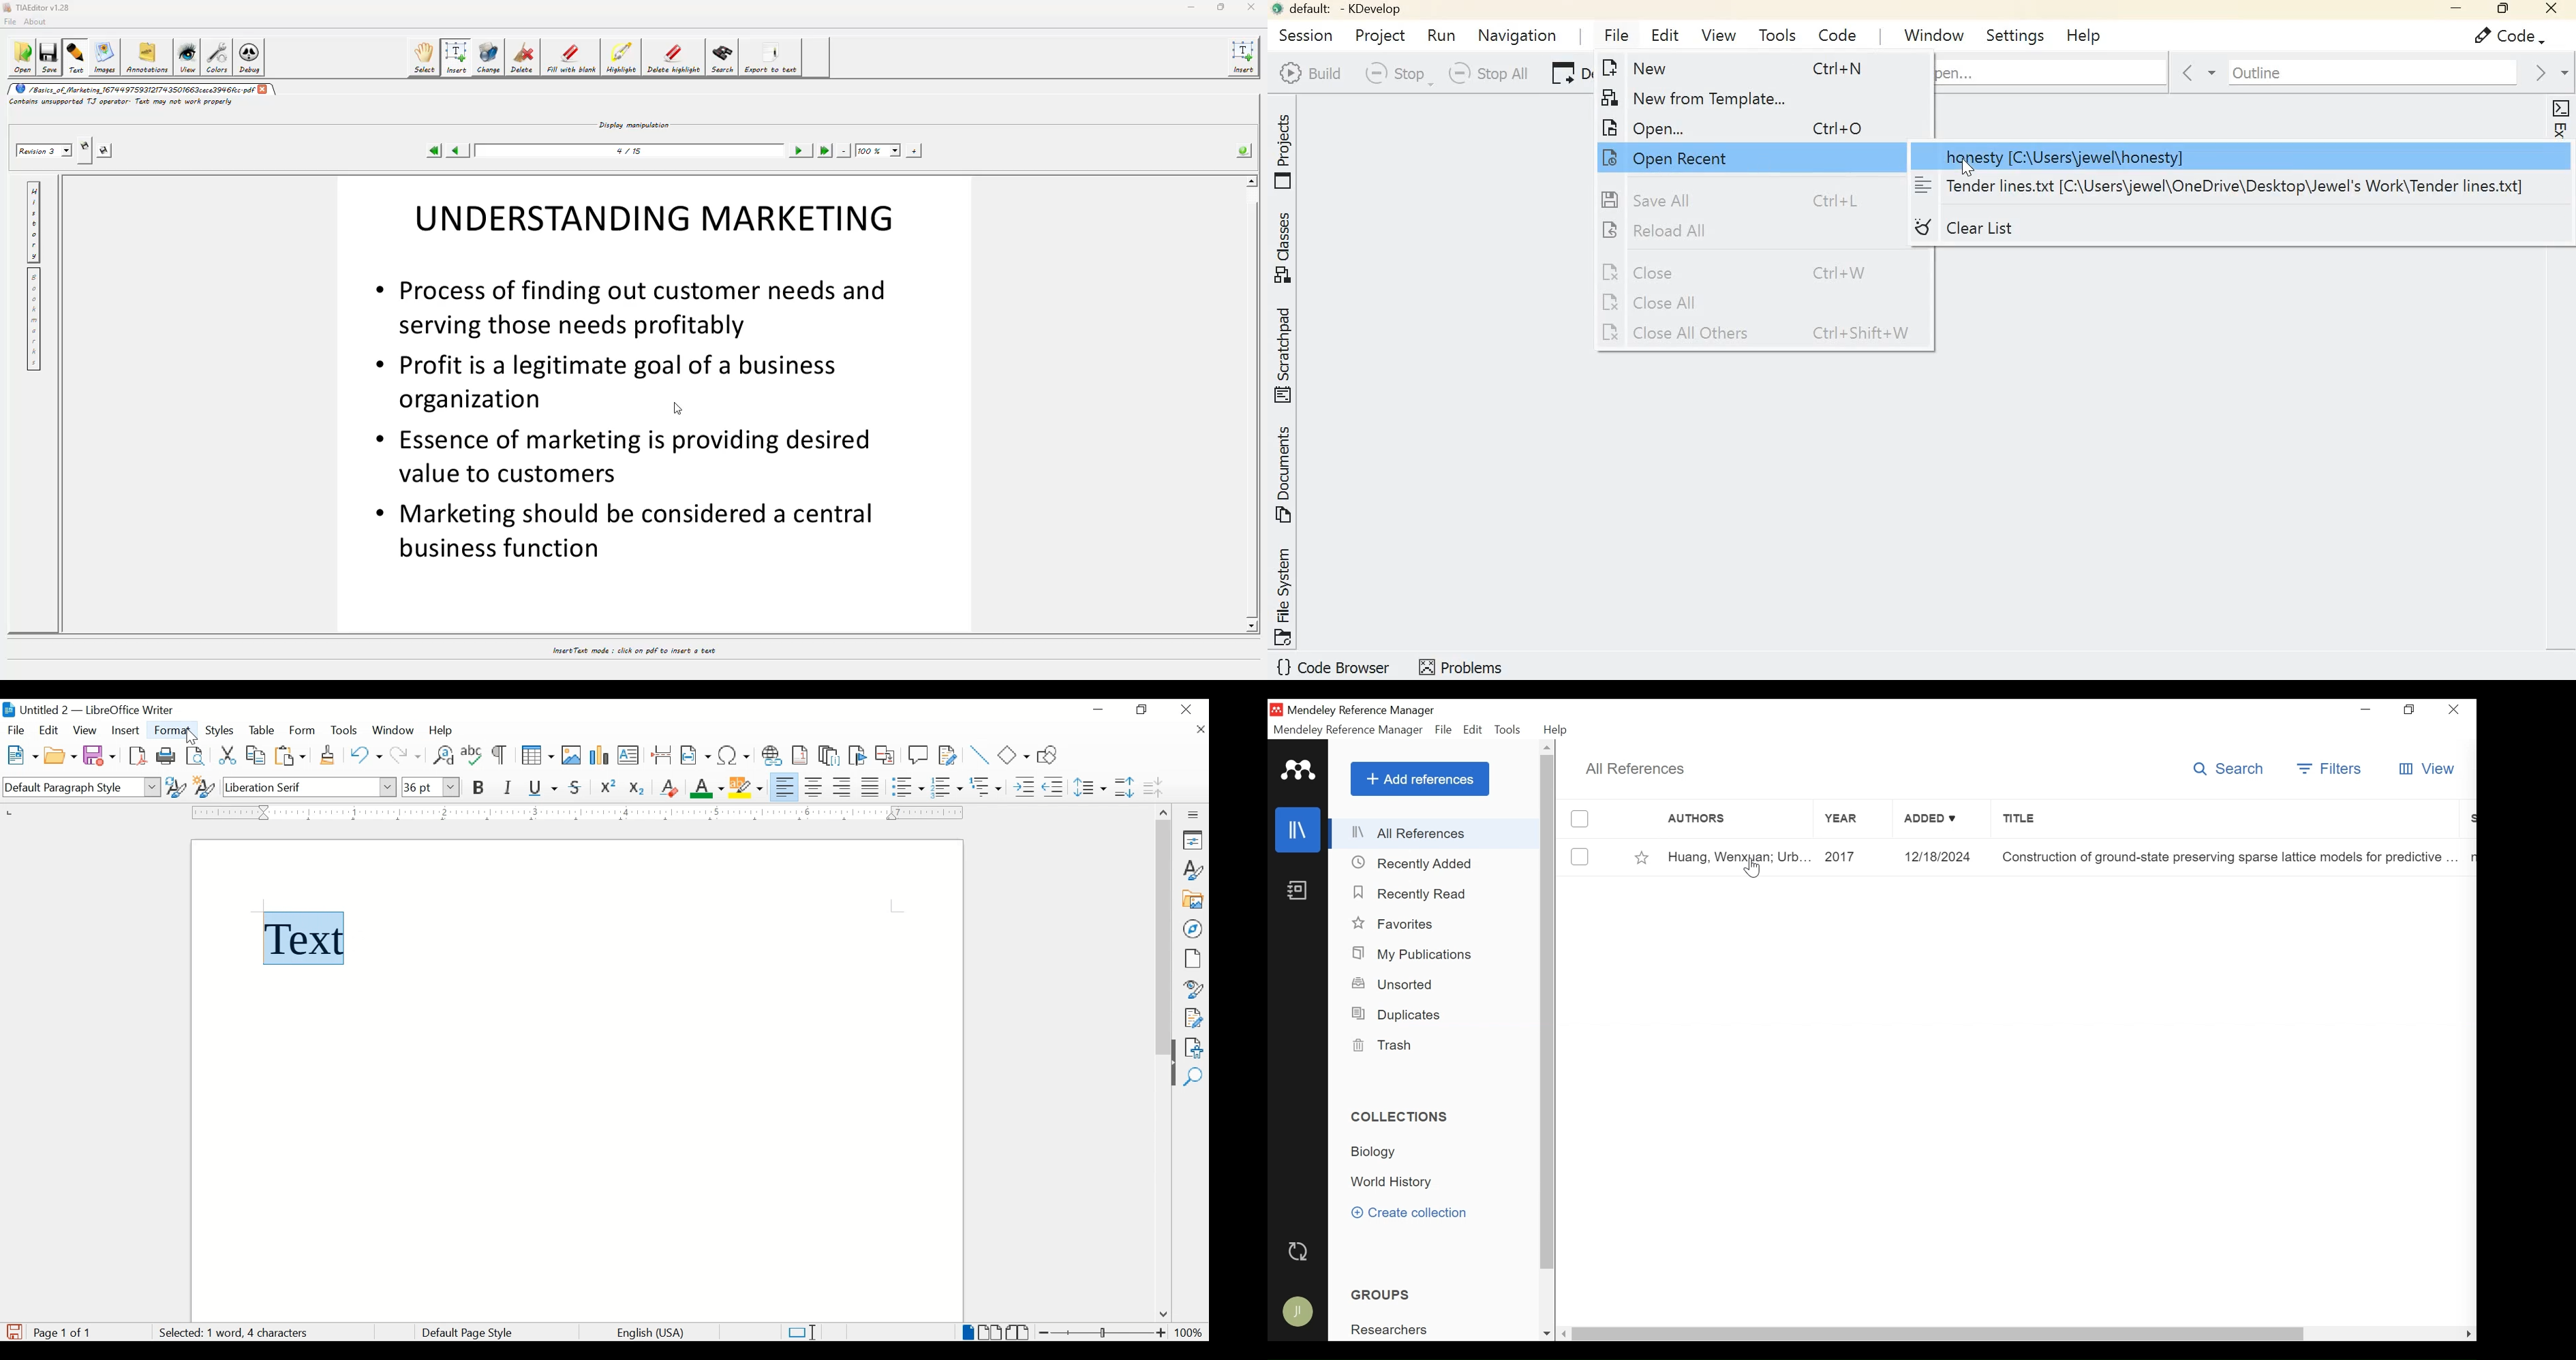 This screenshot has width=2576, height=1372. Describe the element at coordinates (262, 730) in the screenshot. I see `table` at that location.